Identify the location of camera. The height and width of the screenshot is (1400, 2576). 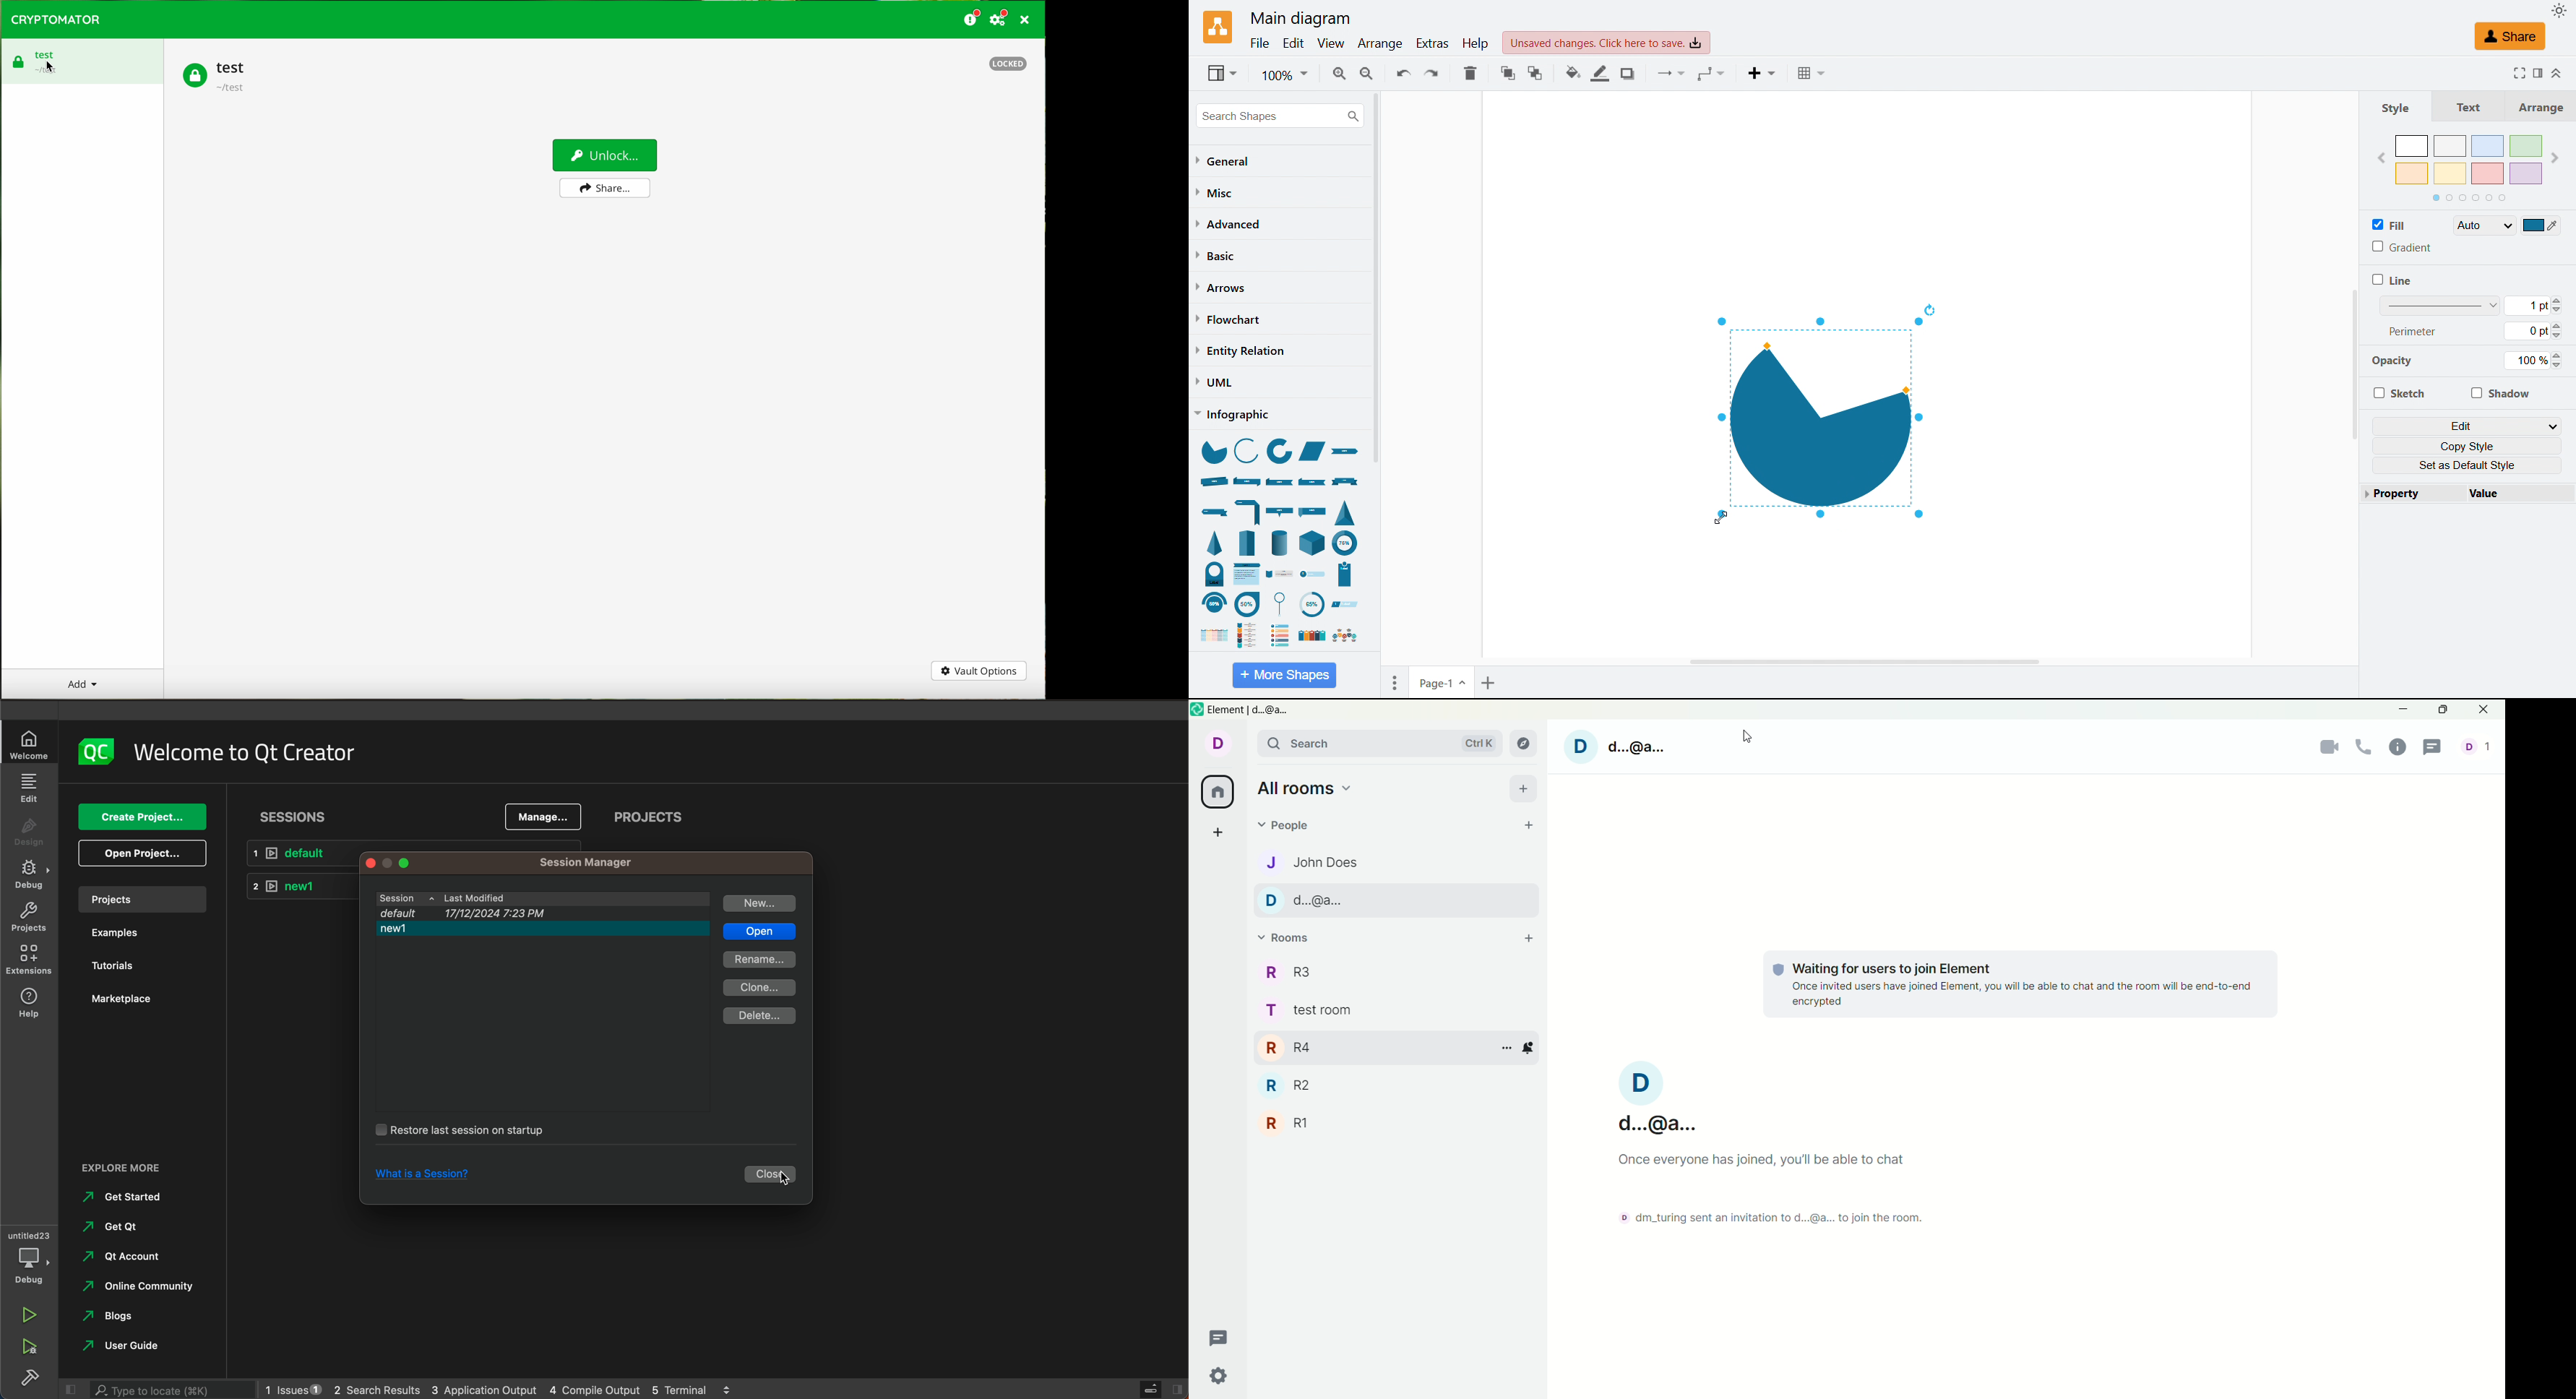
(2327, 748).